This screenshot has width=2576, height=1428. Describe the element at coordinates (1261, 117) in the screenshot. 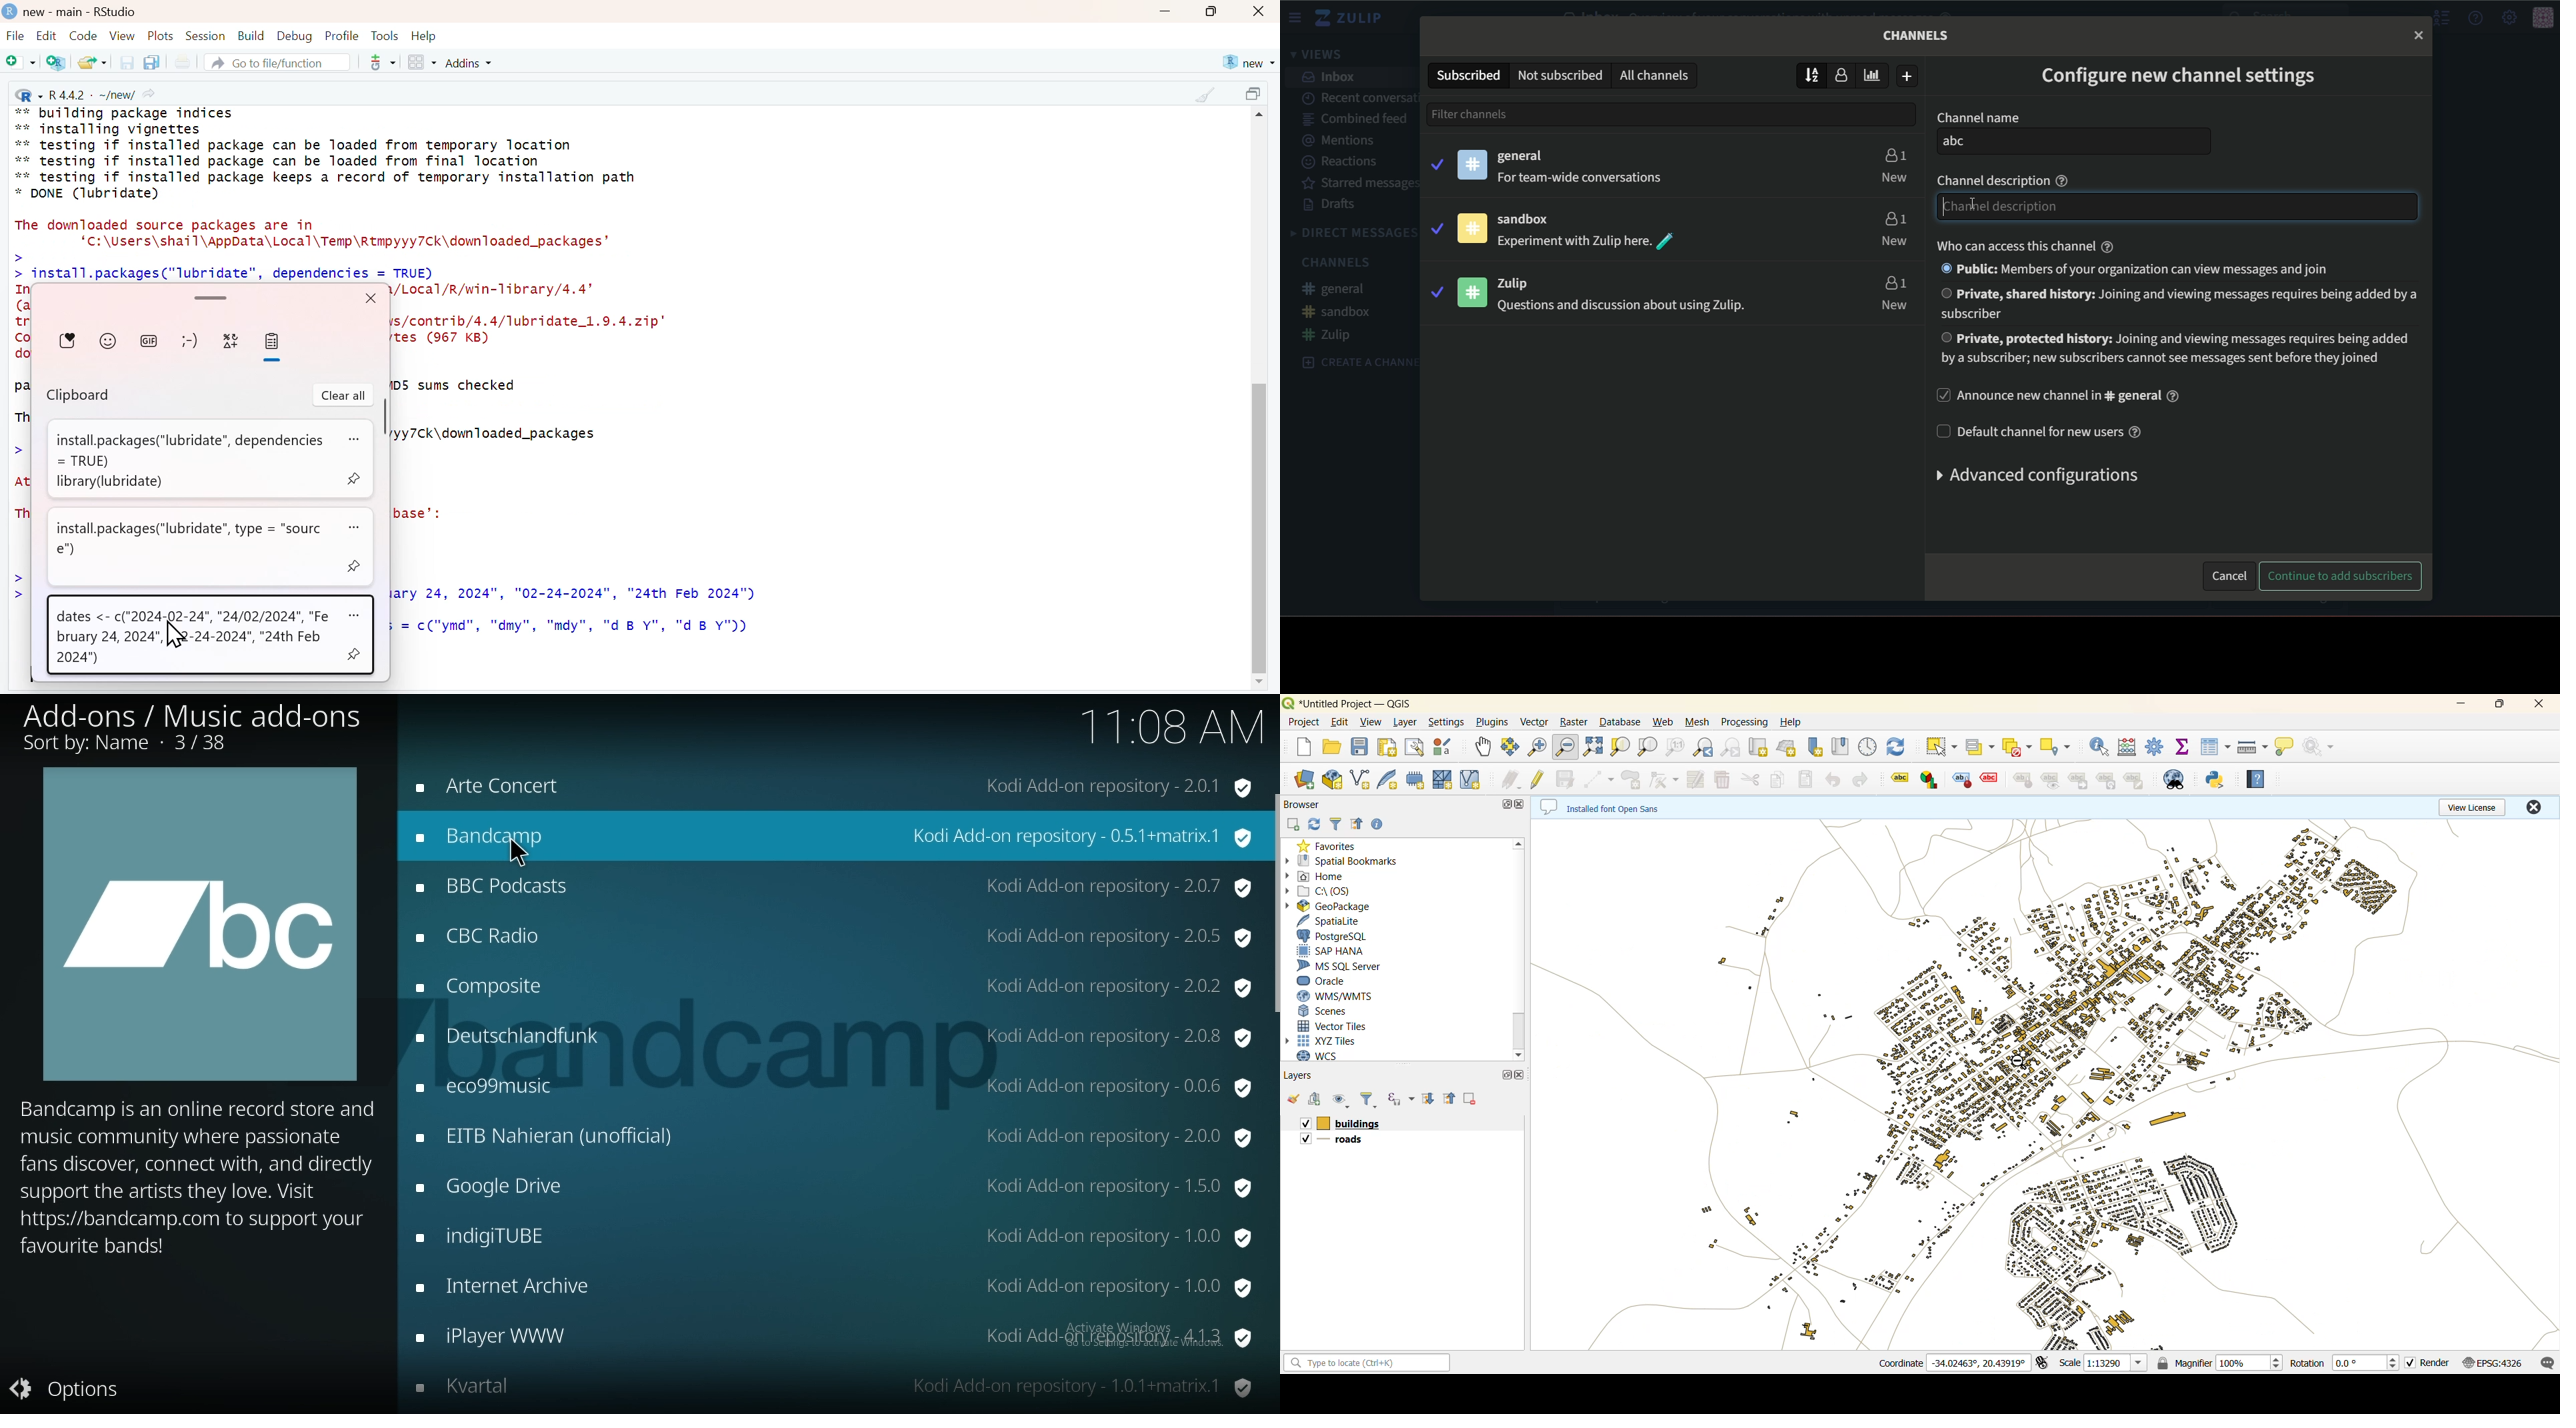

I see `scroll up` at that location.